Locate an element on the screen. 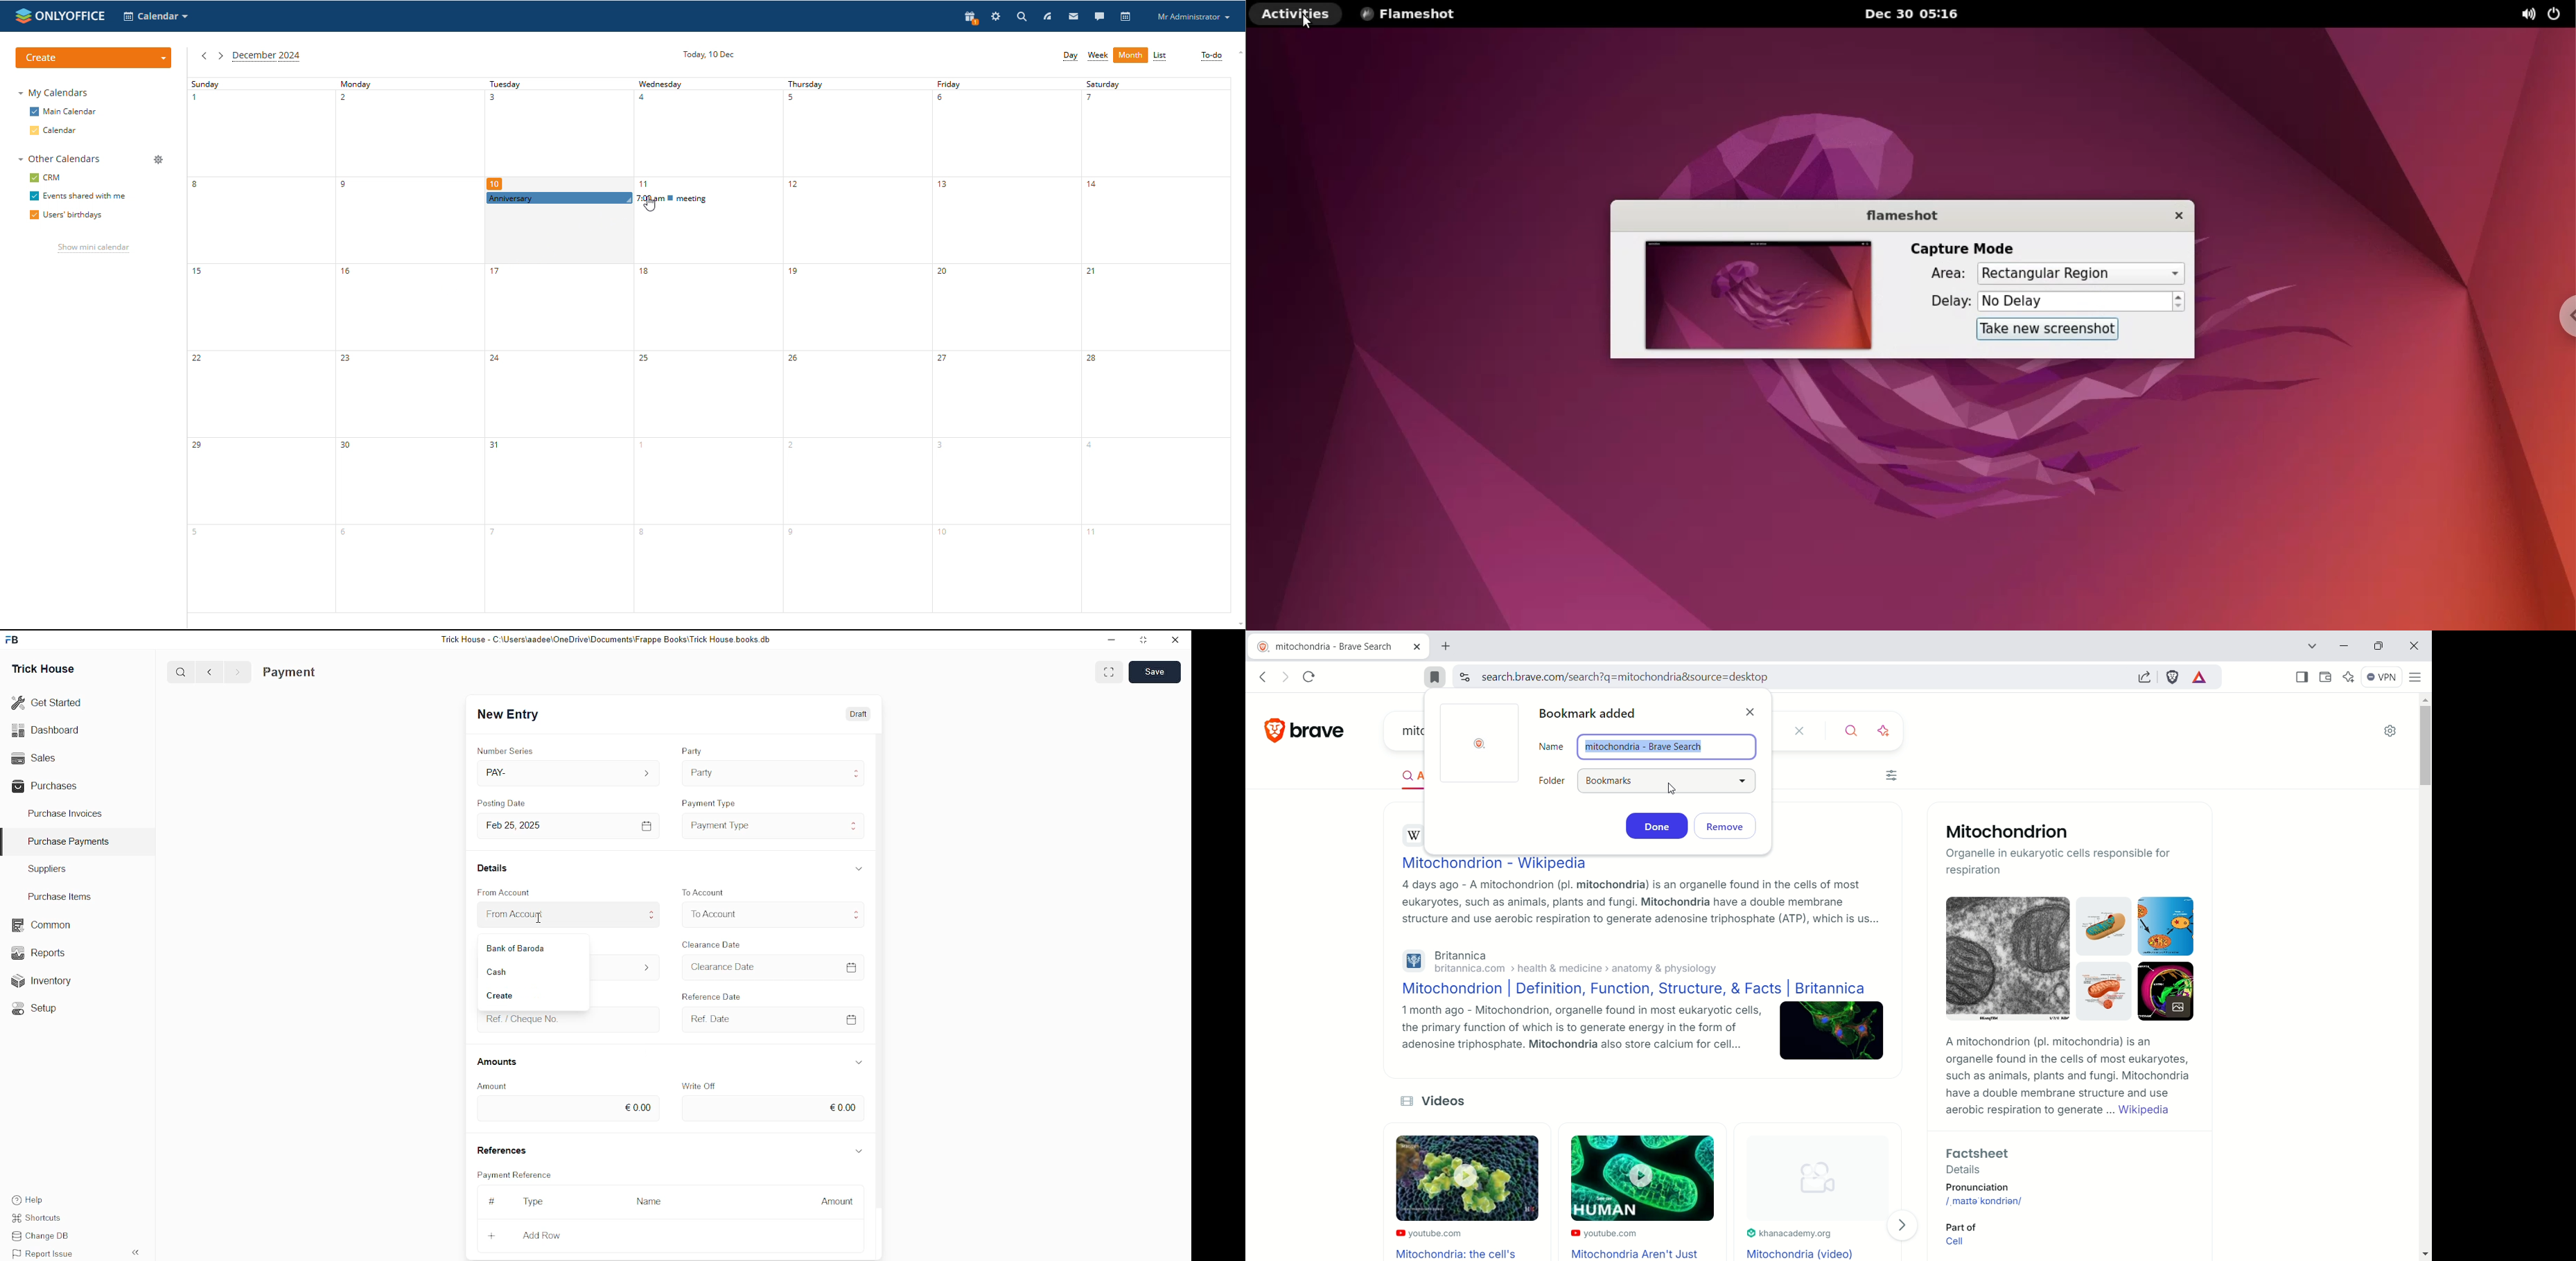  minimise down is located at coordinates (1110, 640).